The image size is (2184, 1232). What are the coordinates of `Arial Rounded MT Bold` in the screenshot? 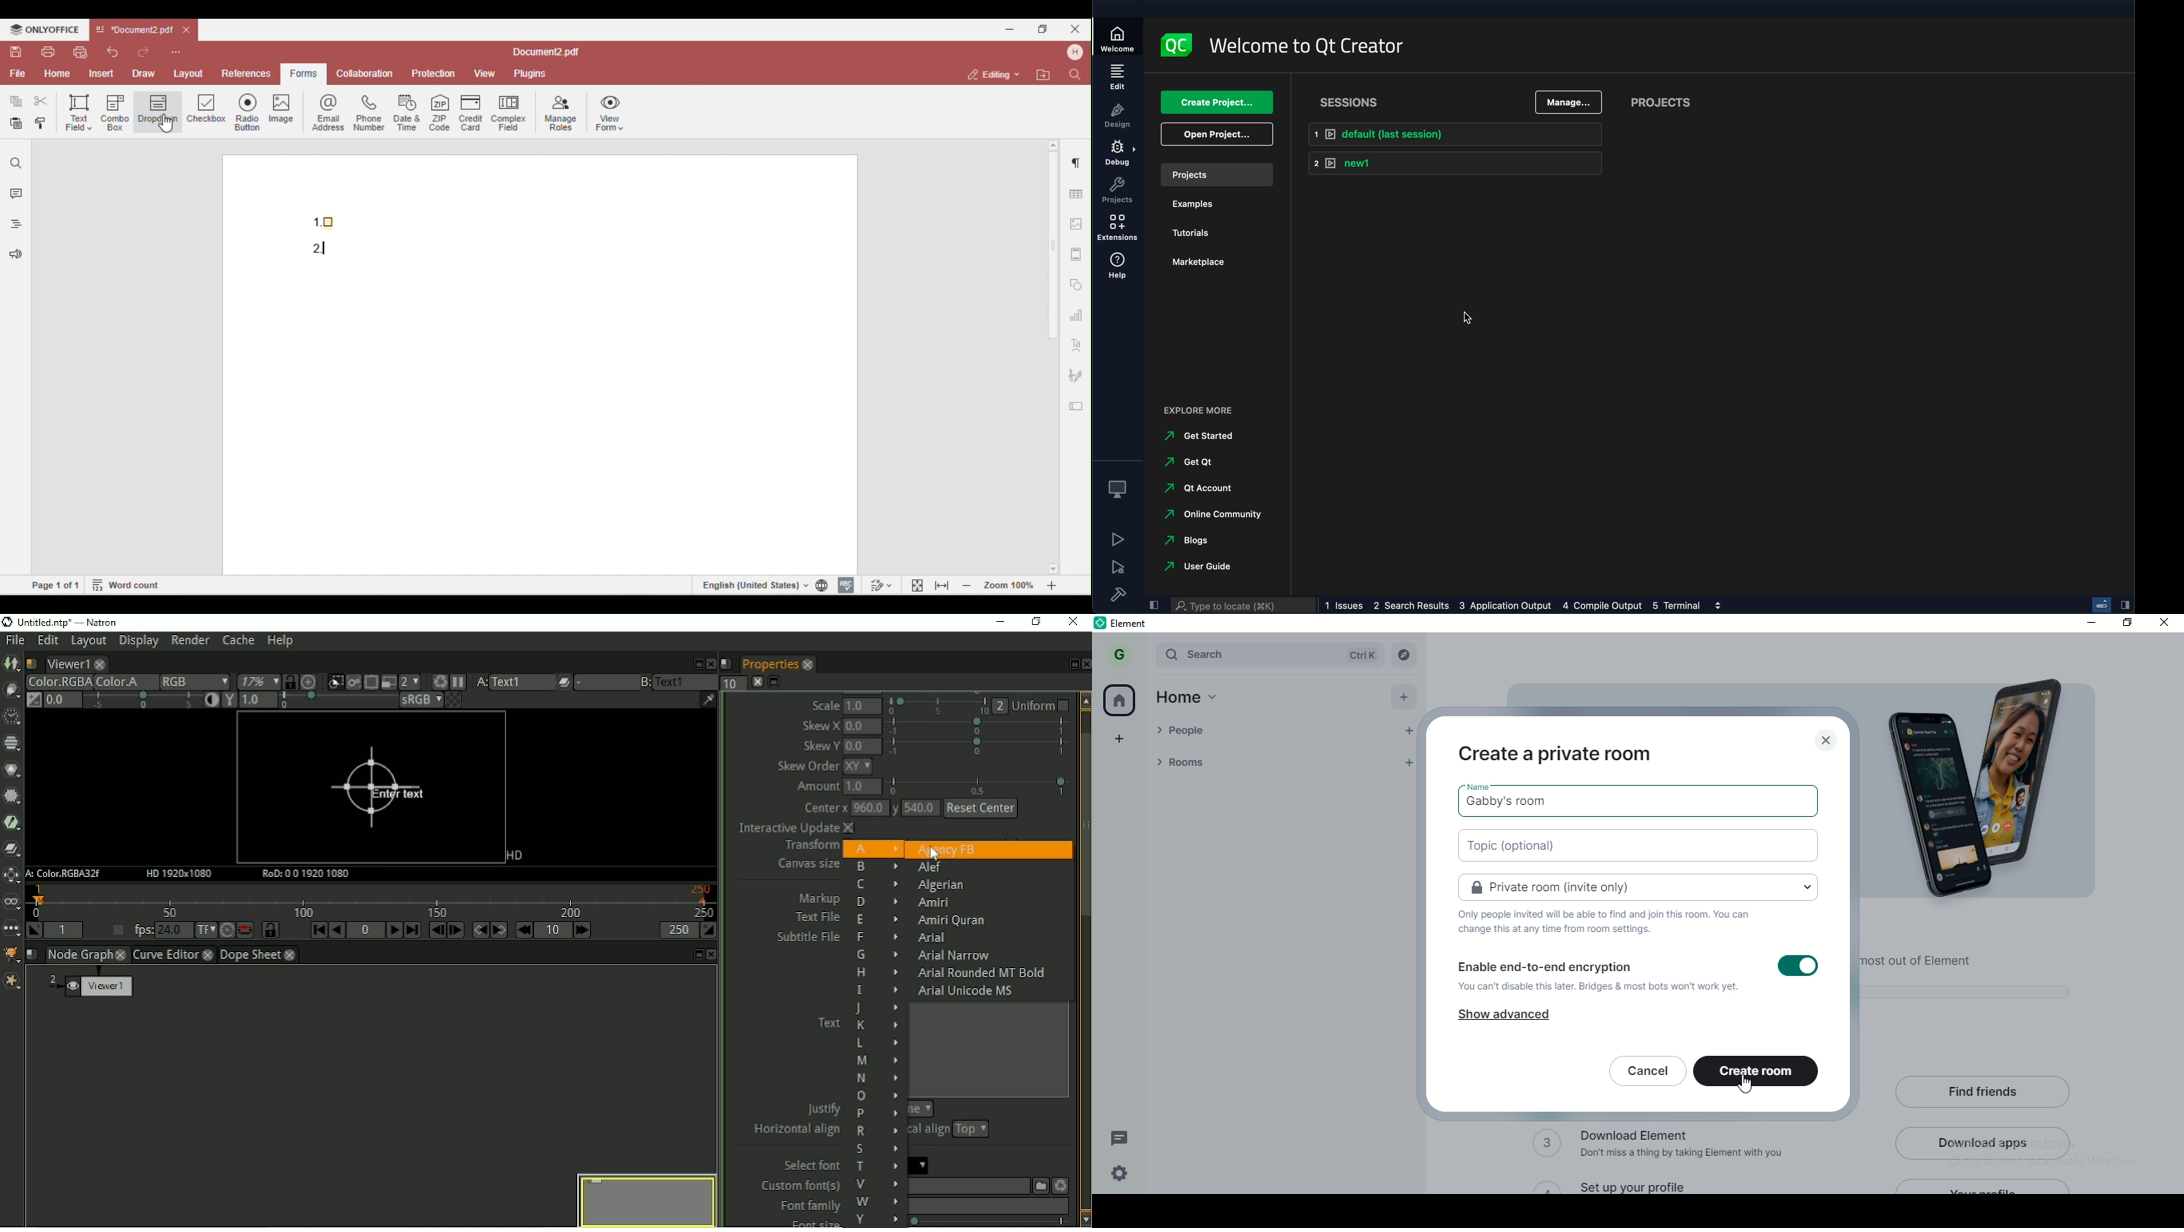 It's located at (983, 973).